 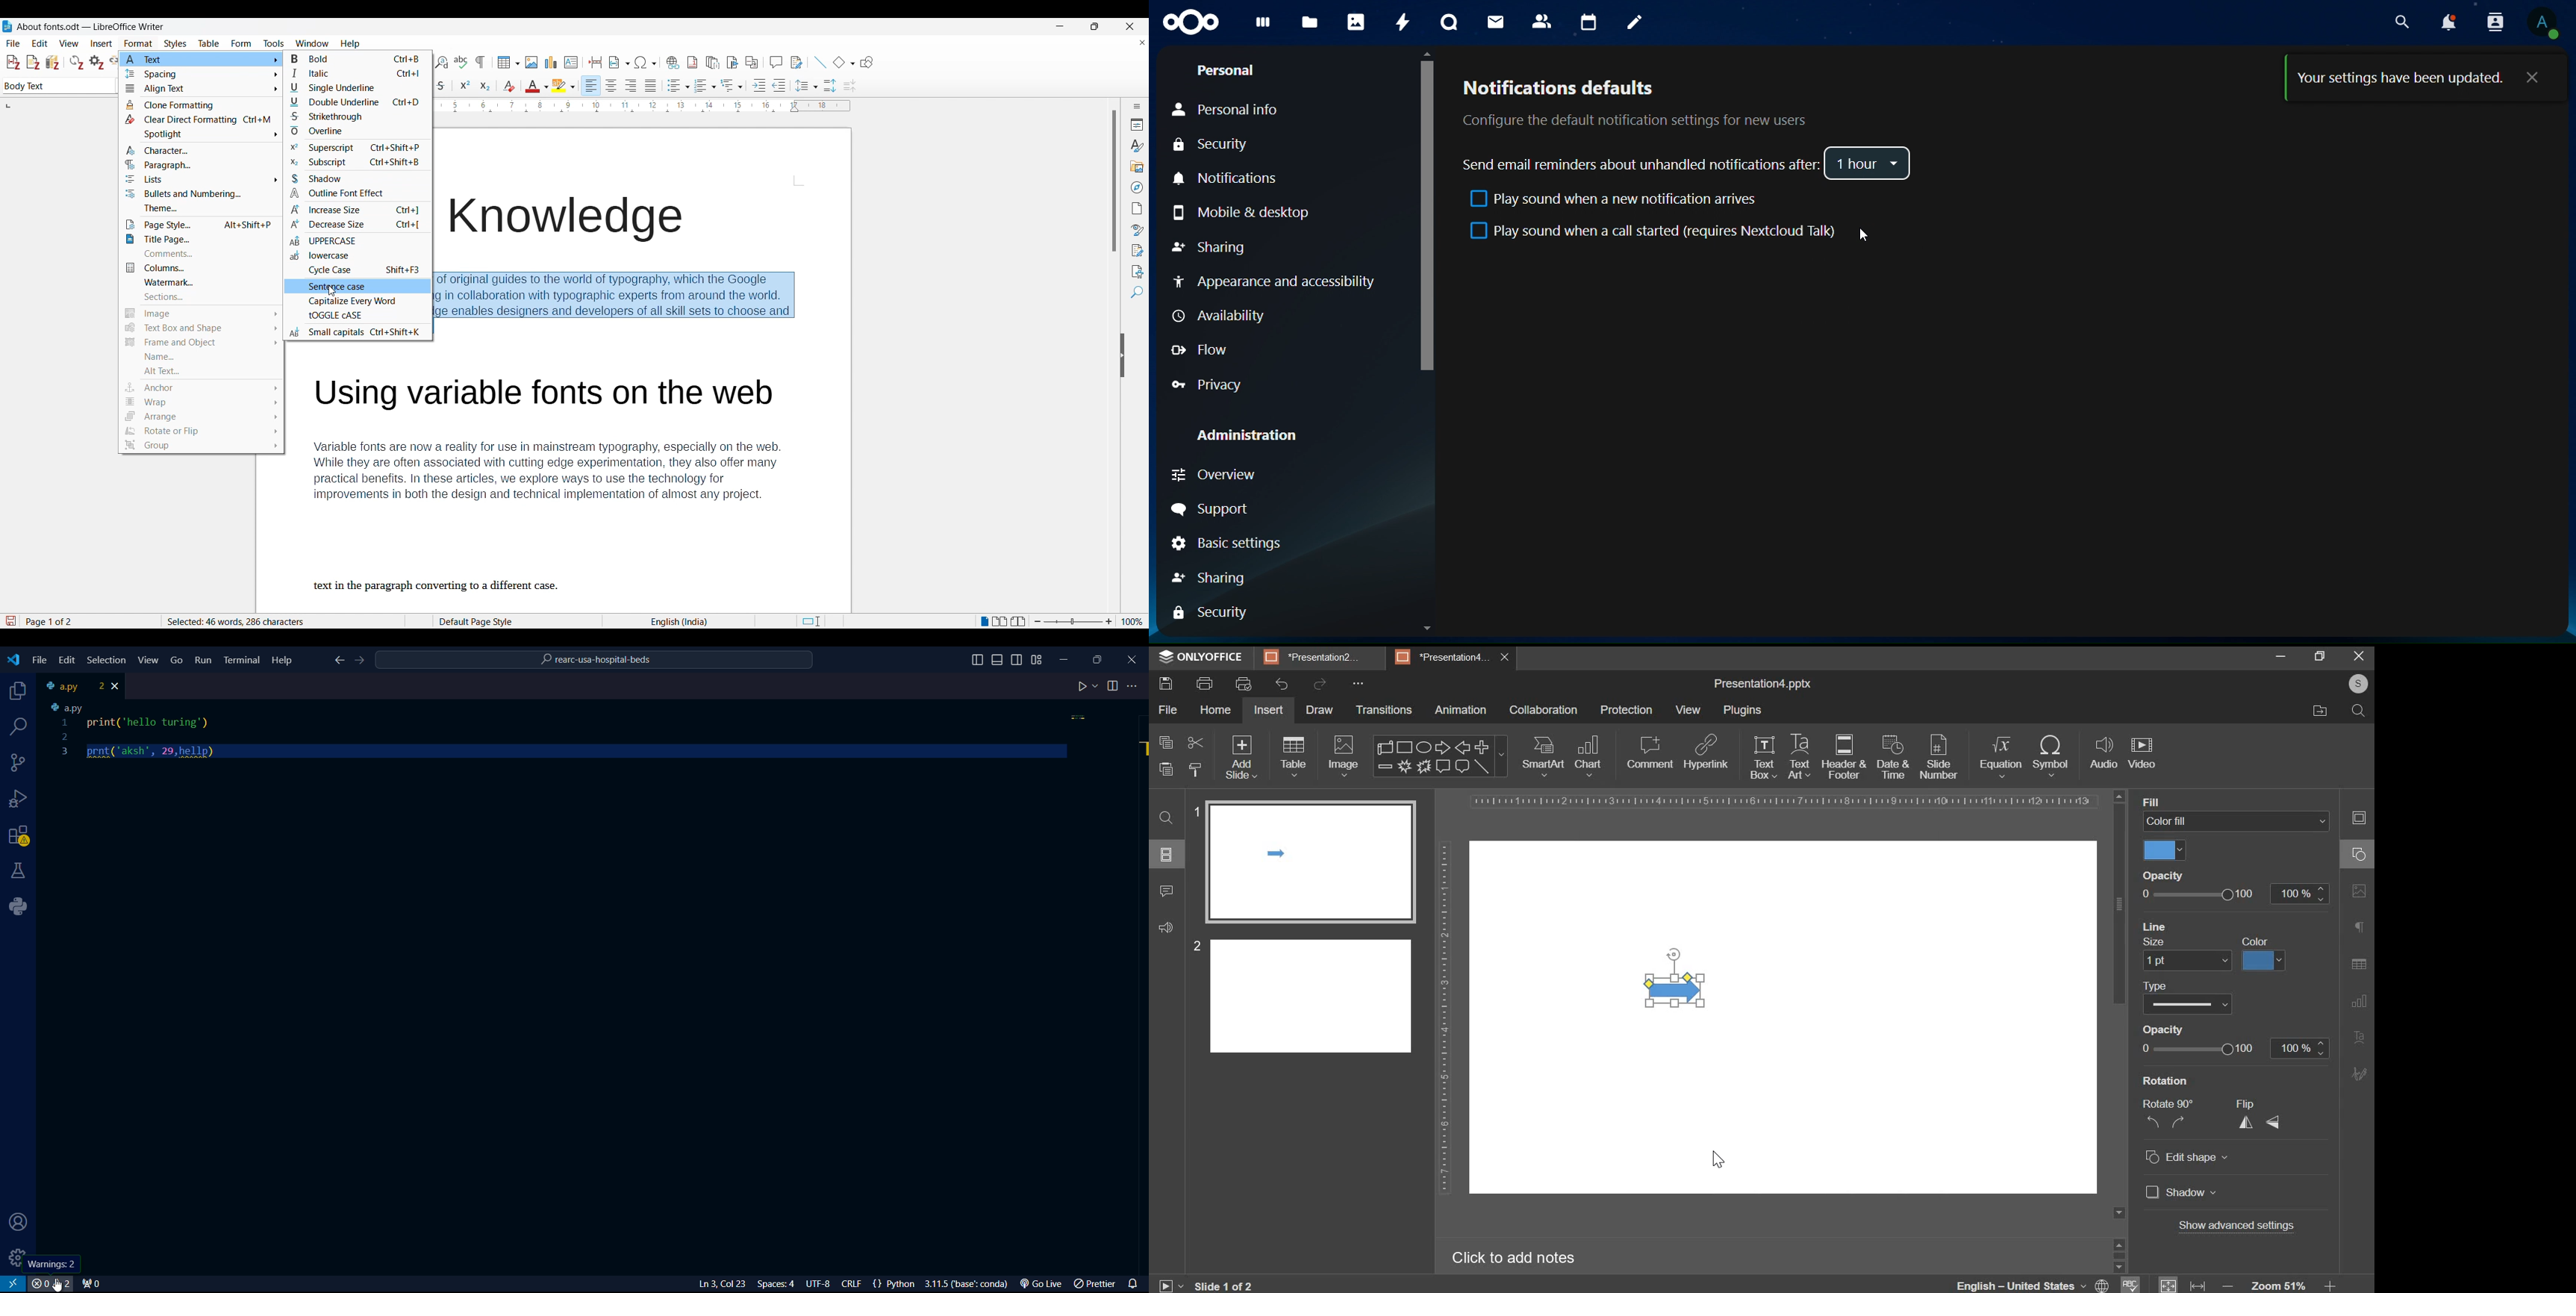 What do you see at coordinates (1269, 710) in the screenshot?
I see `insert` at bounding box center [1269, 710].